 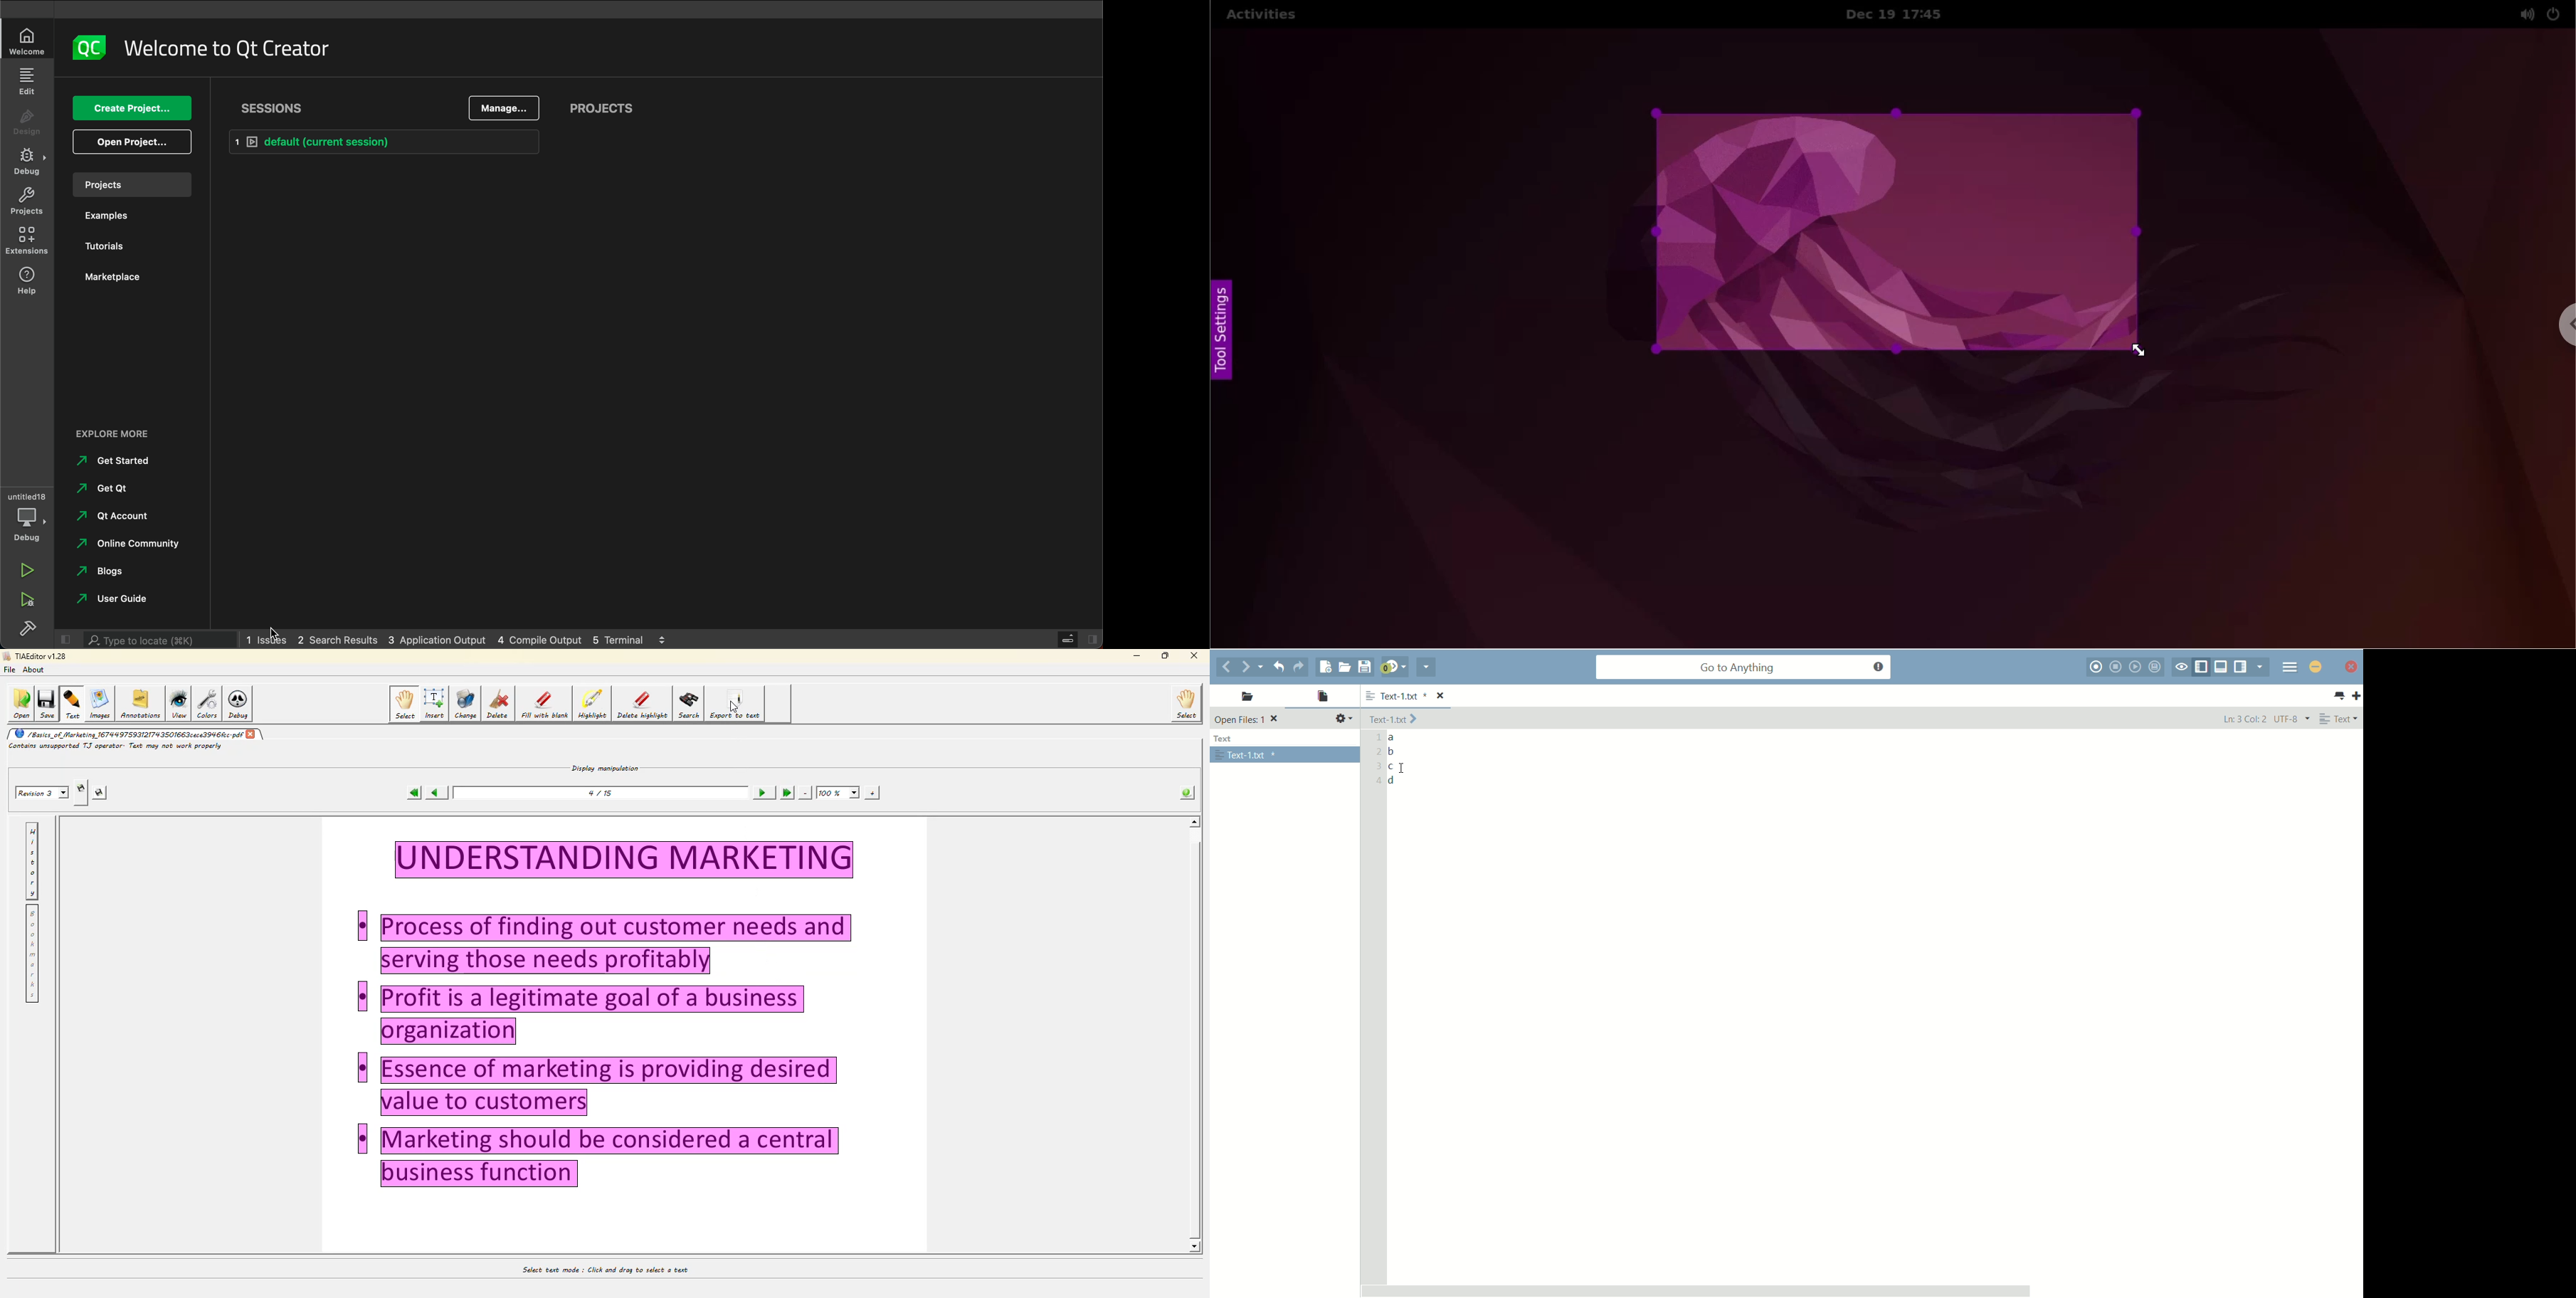 I want to click on open, so click(x=23, y=704).